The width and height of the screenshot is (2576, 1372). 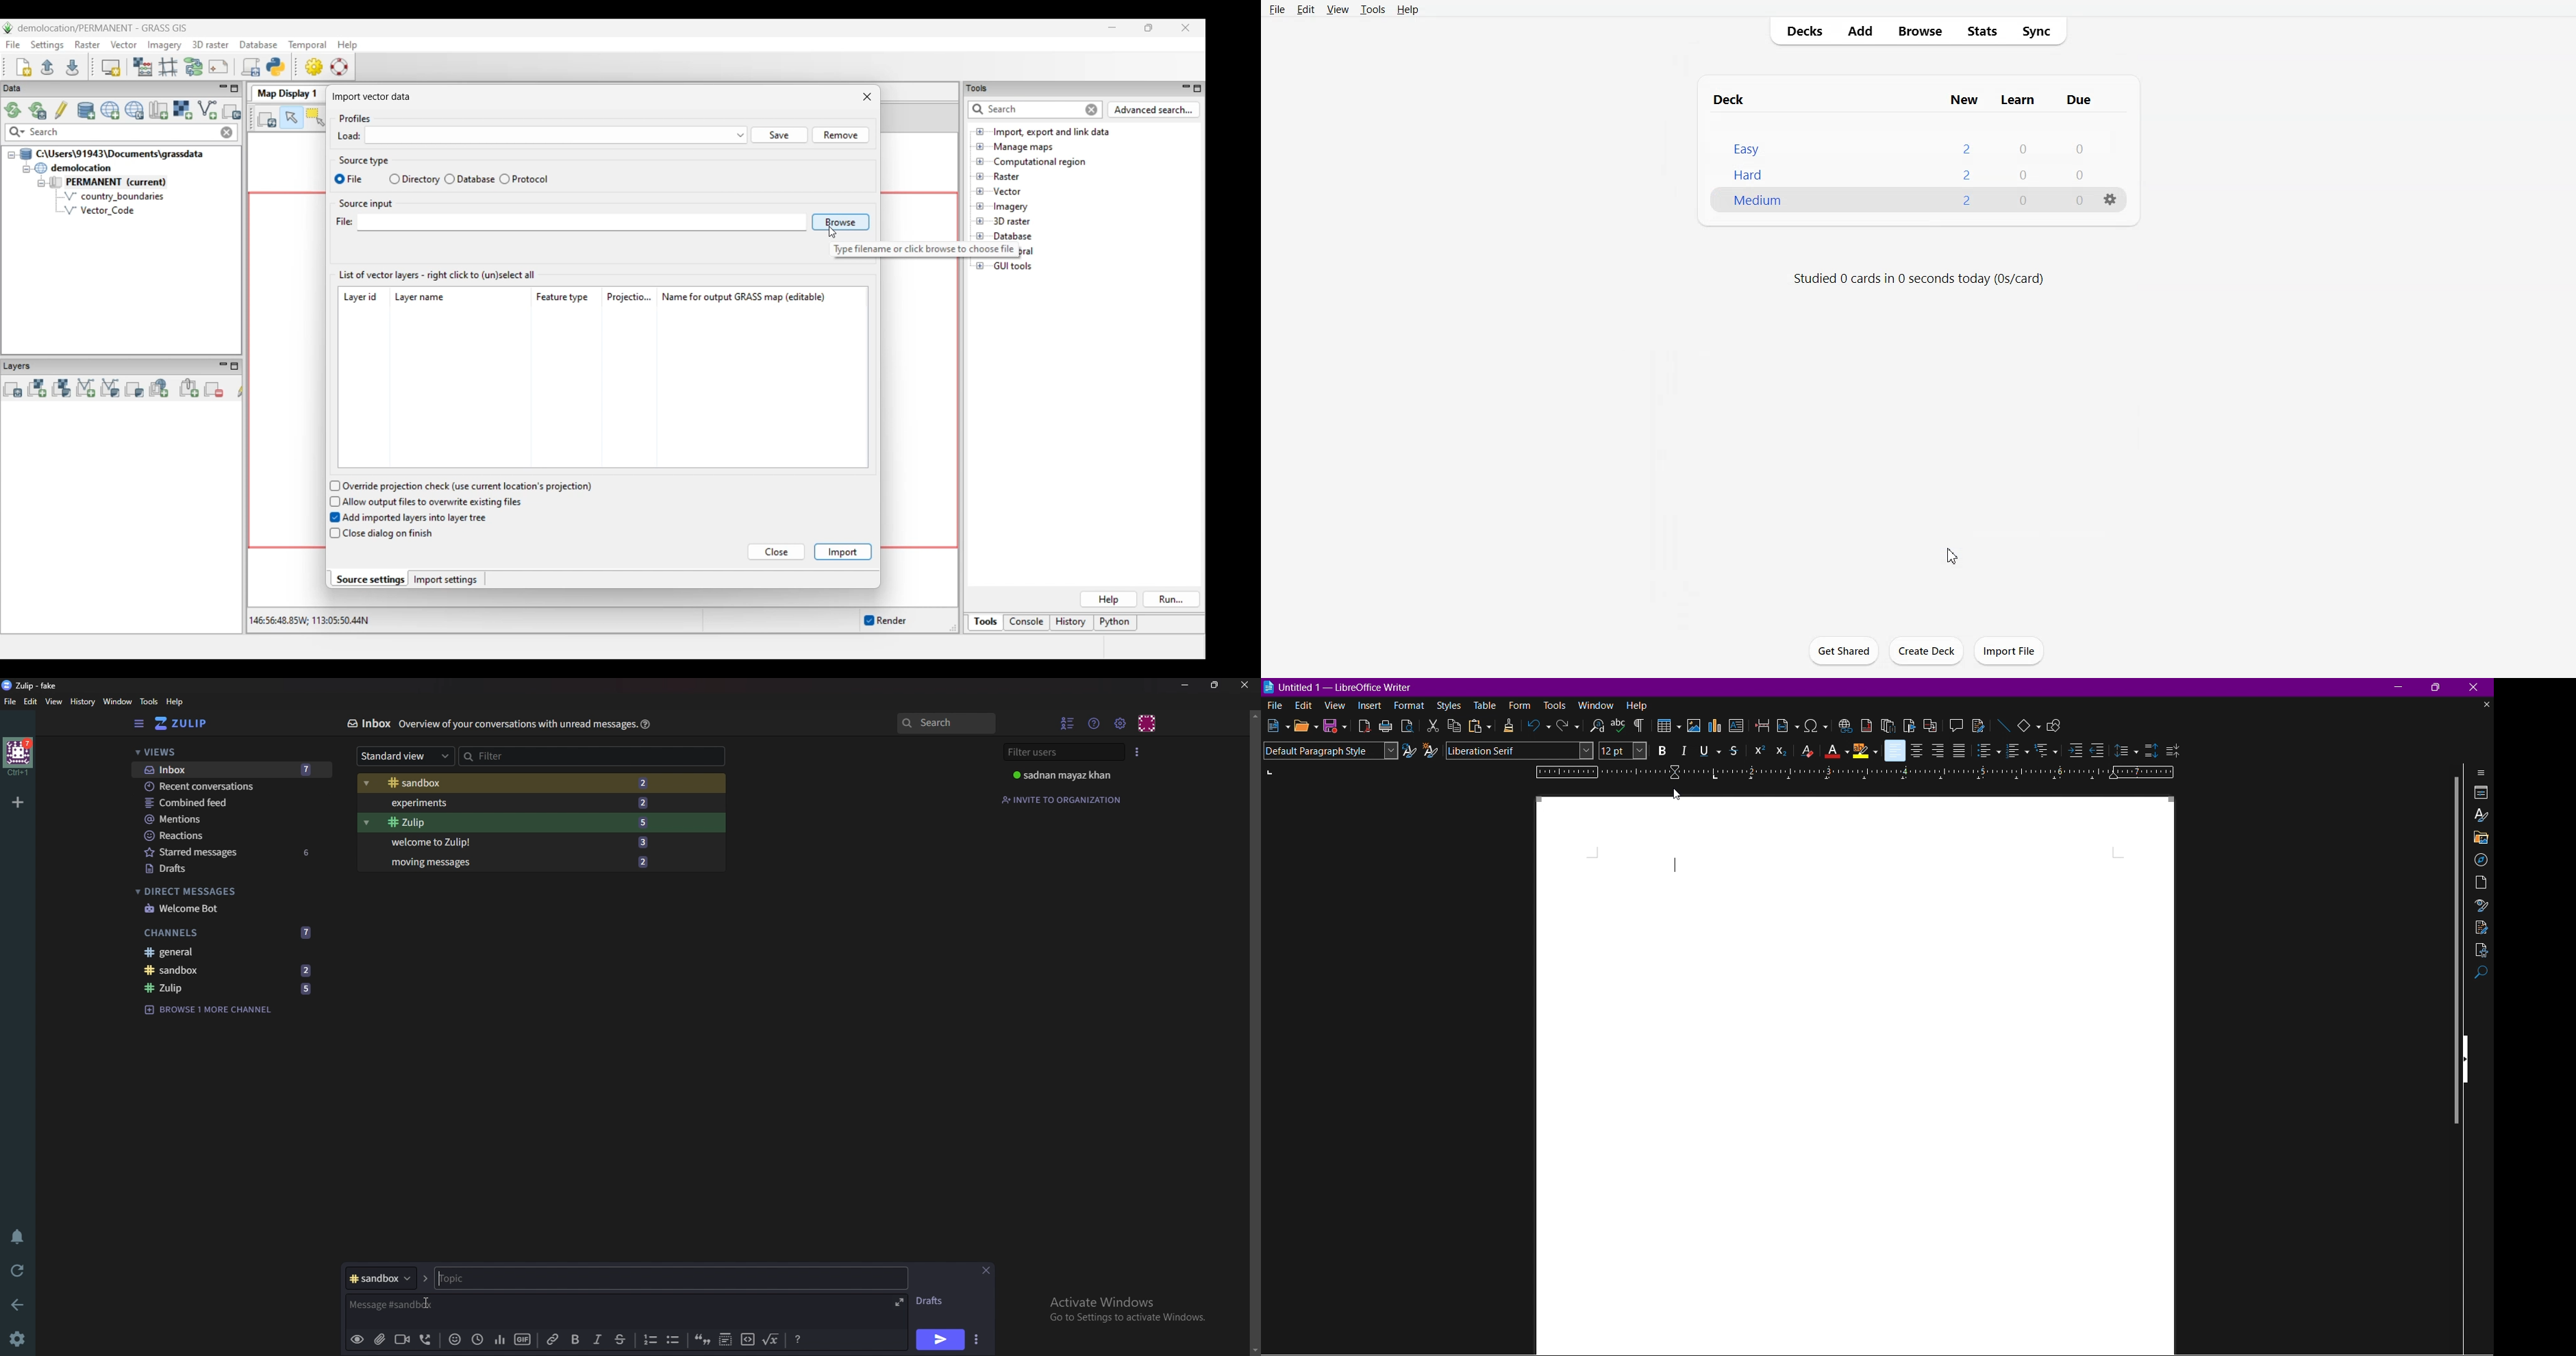 What do you see at coordinates (1373, 9) in the screenshot?
I see `Tools` at bounding box center [1373, 9].